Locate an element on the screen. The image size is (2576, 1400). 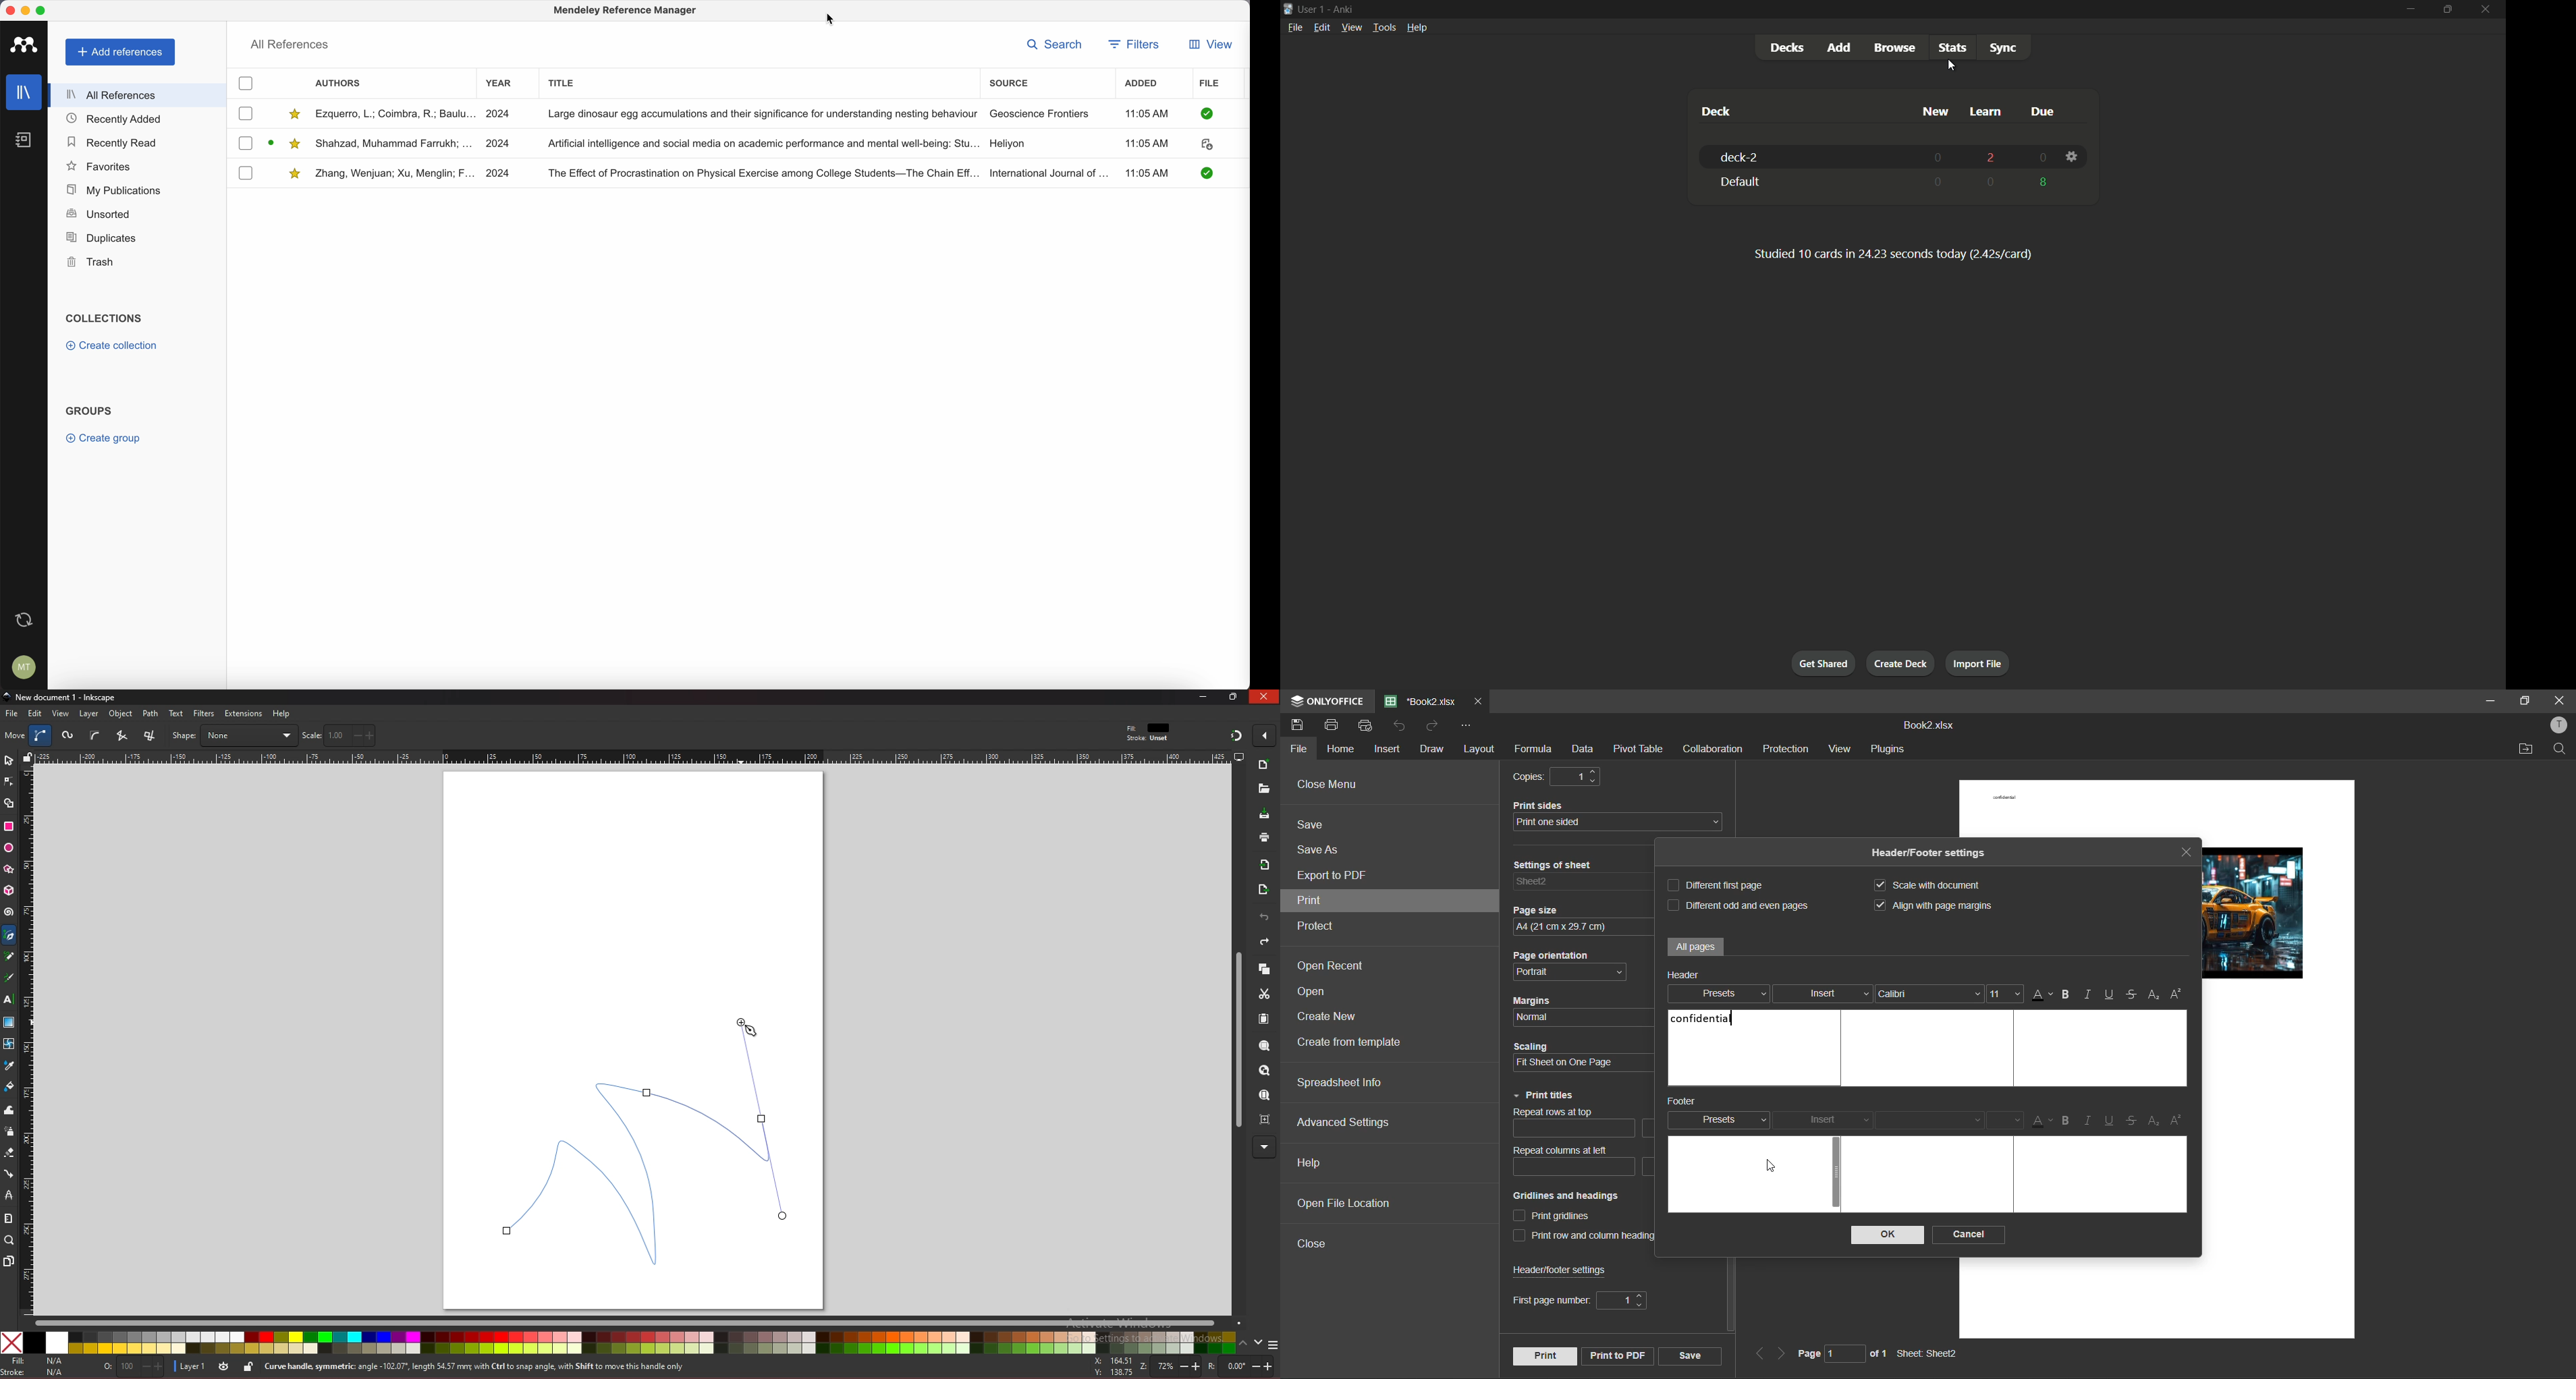
font size is located at coordinates (2005, 1121).